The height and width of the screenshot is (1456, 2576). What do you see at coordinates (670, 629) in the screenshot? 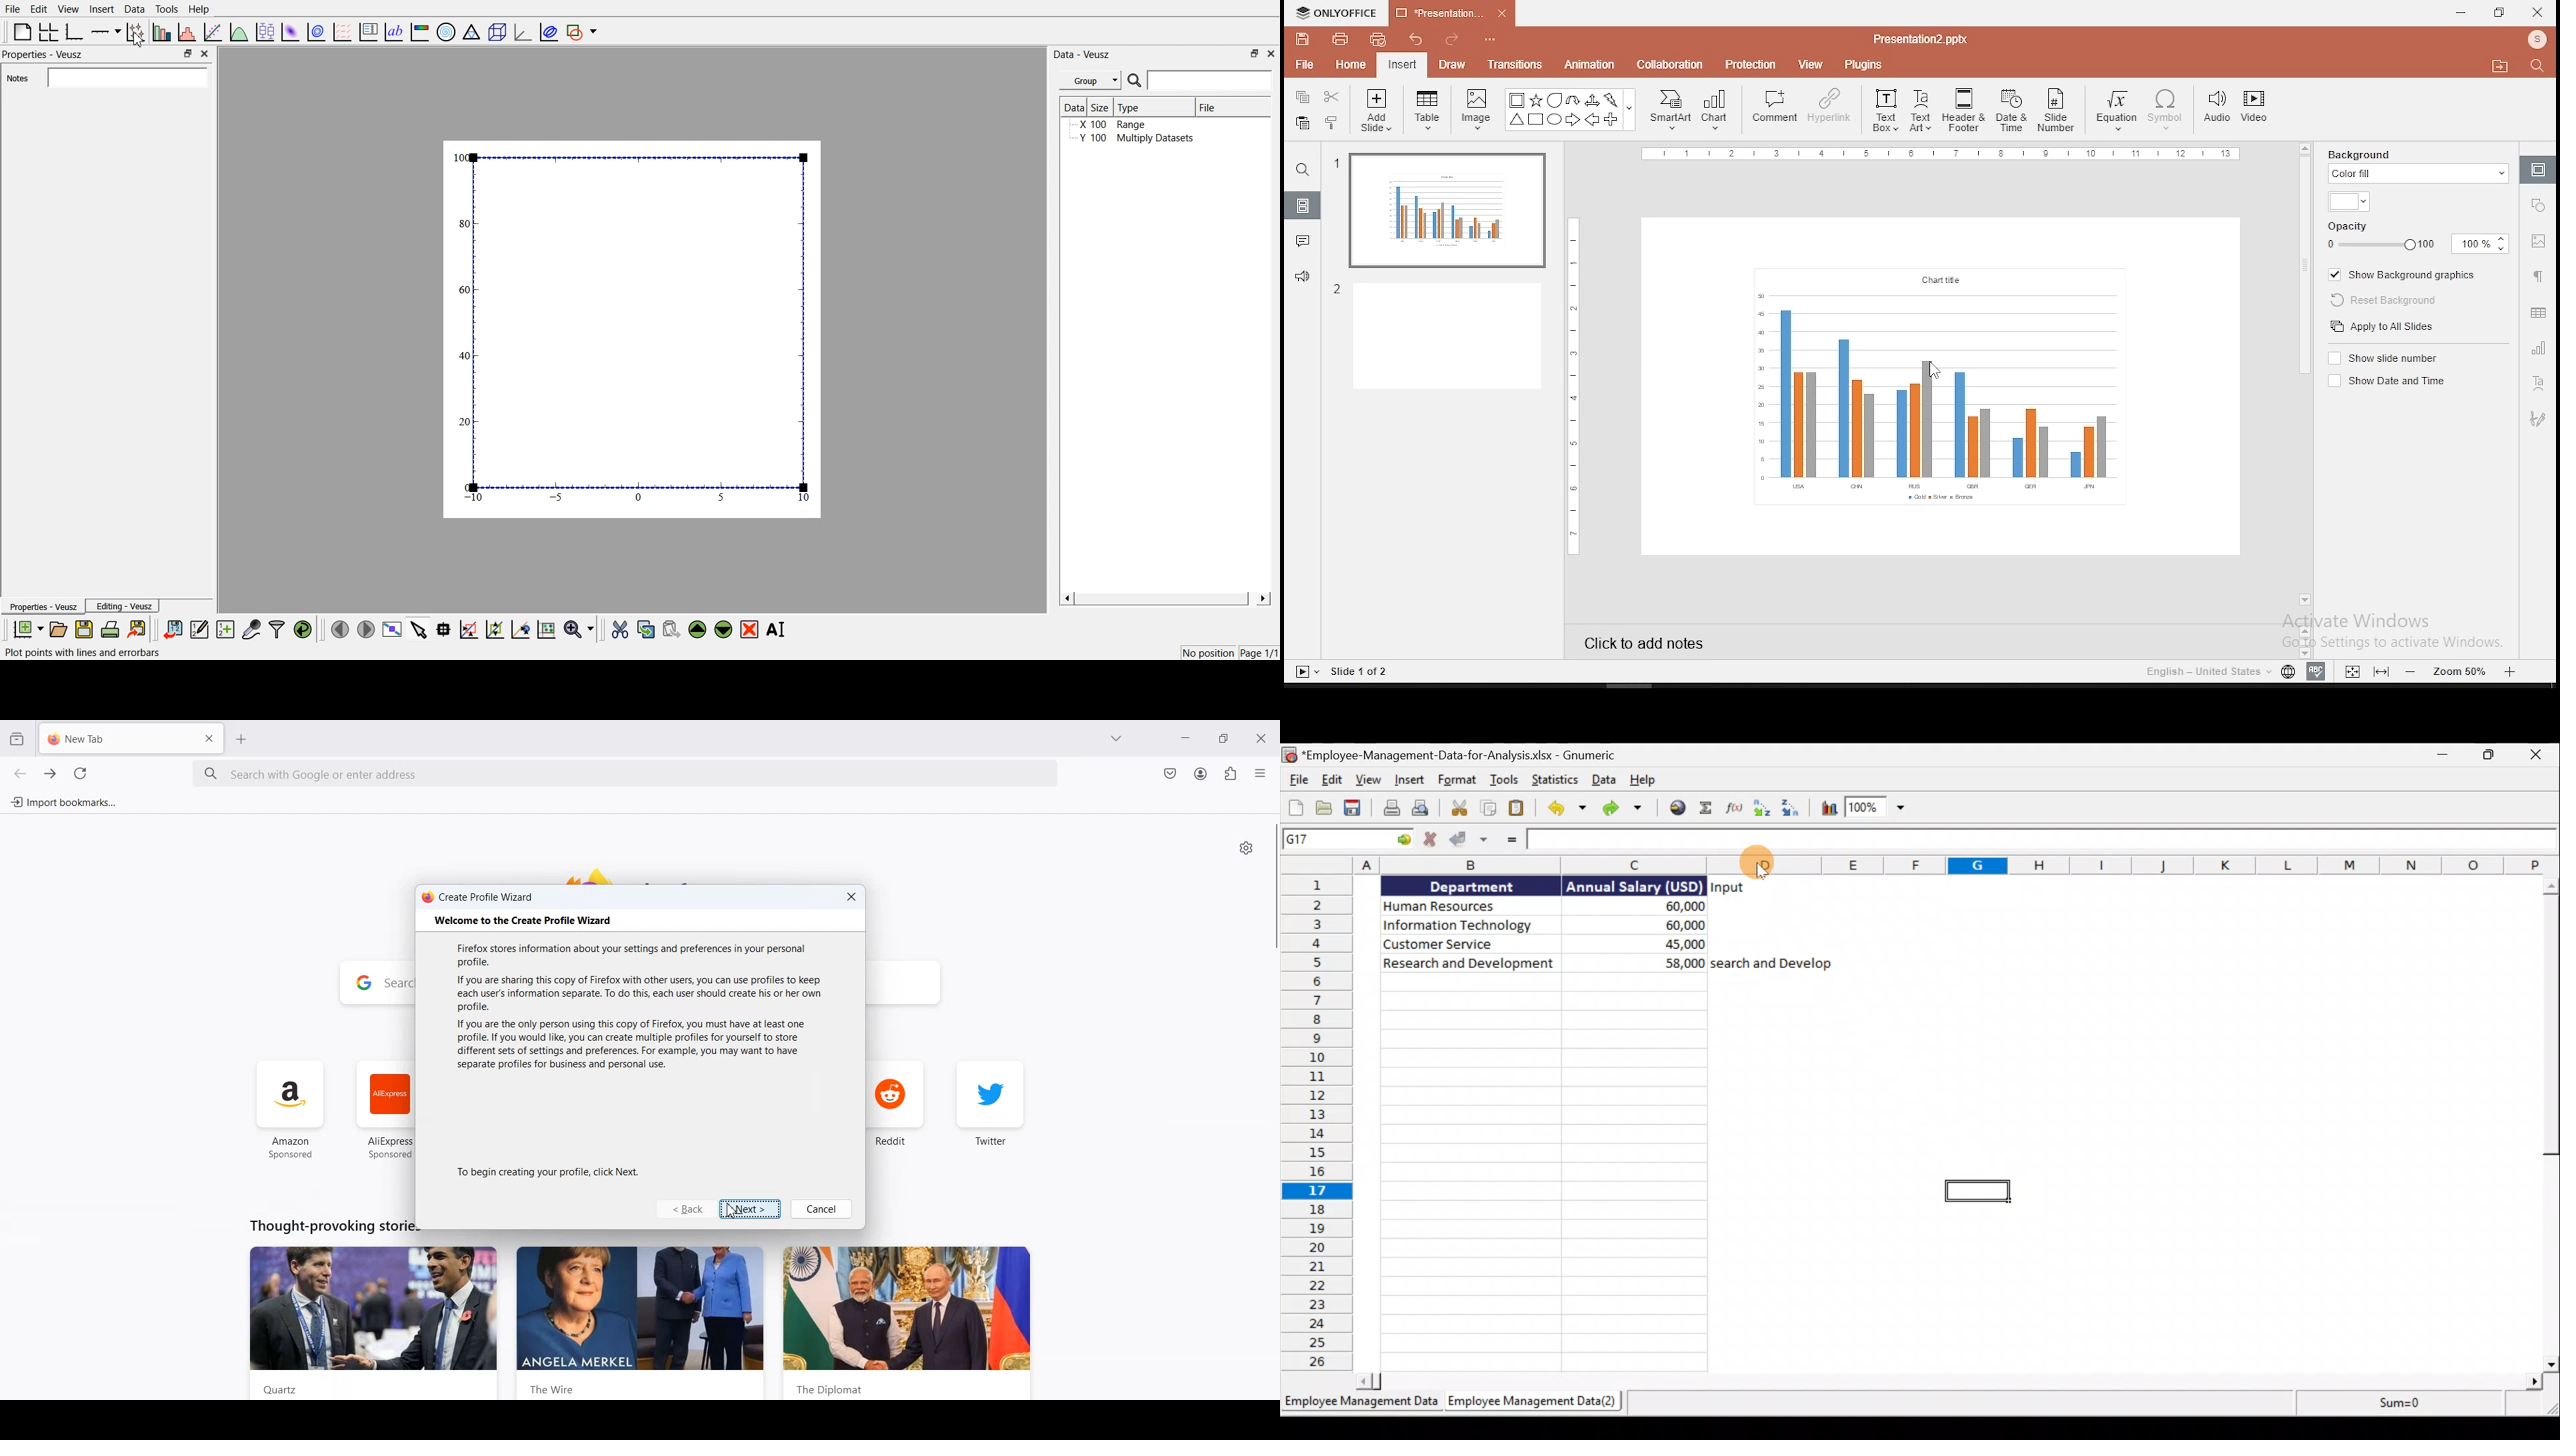
I see `paste the selected widgets` at bounding box center [670, 629].